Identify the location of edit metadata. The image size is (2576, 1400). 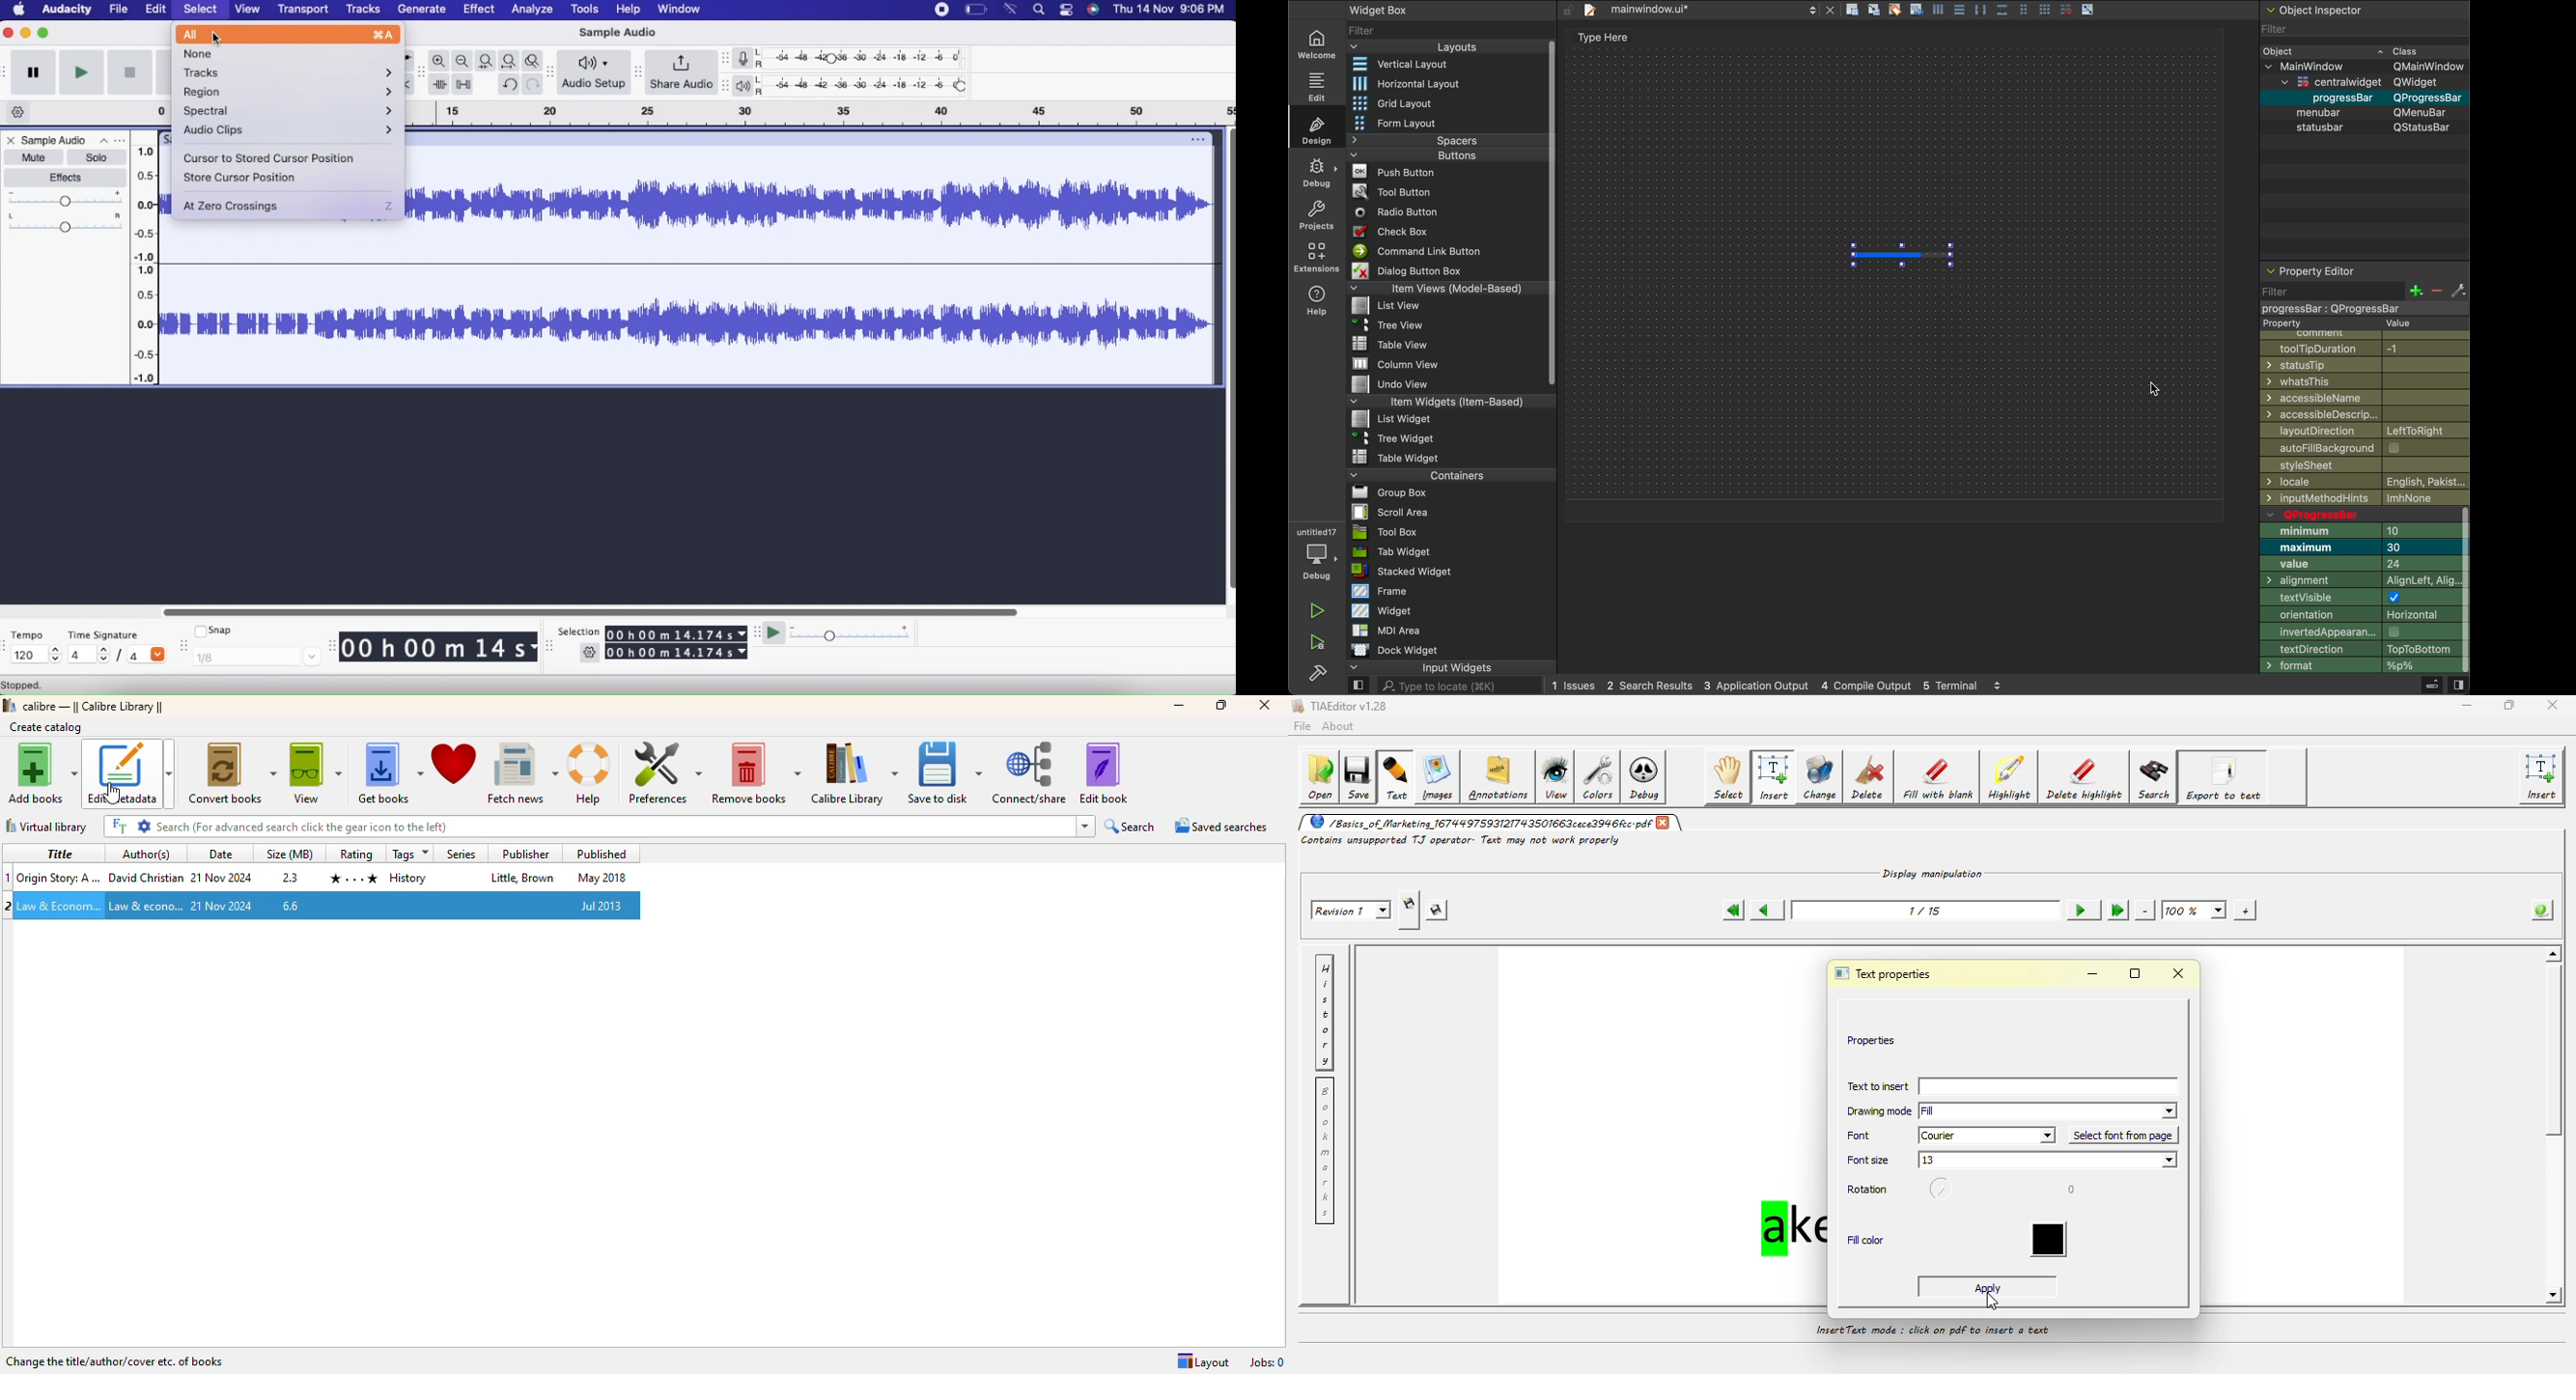
(130, 773).